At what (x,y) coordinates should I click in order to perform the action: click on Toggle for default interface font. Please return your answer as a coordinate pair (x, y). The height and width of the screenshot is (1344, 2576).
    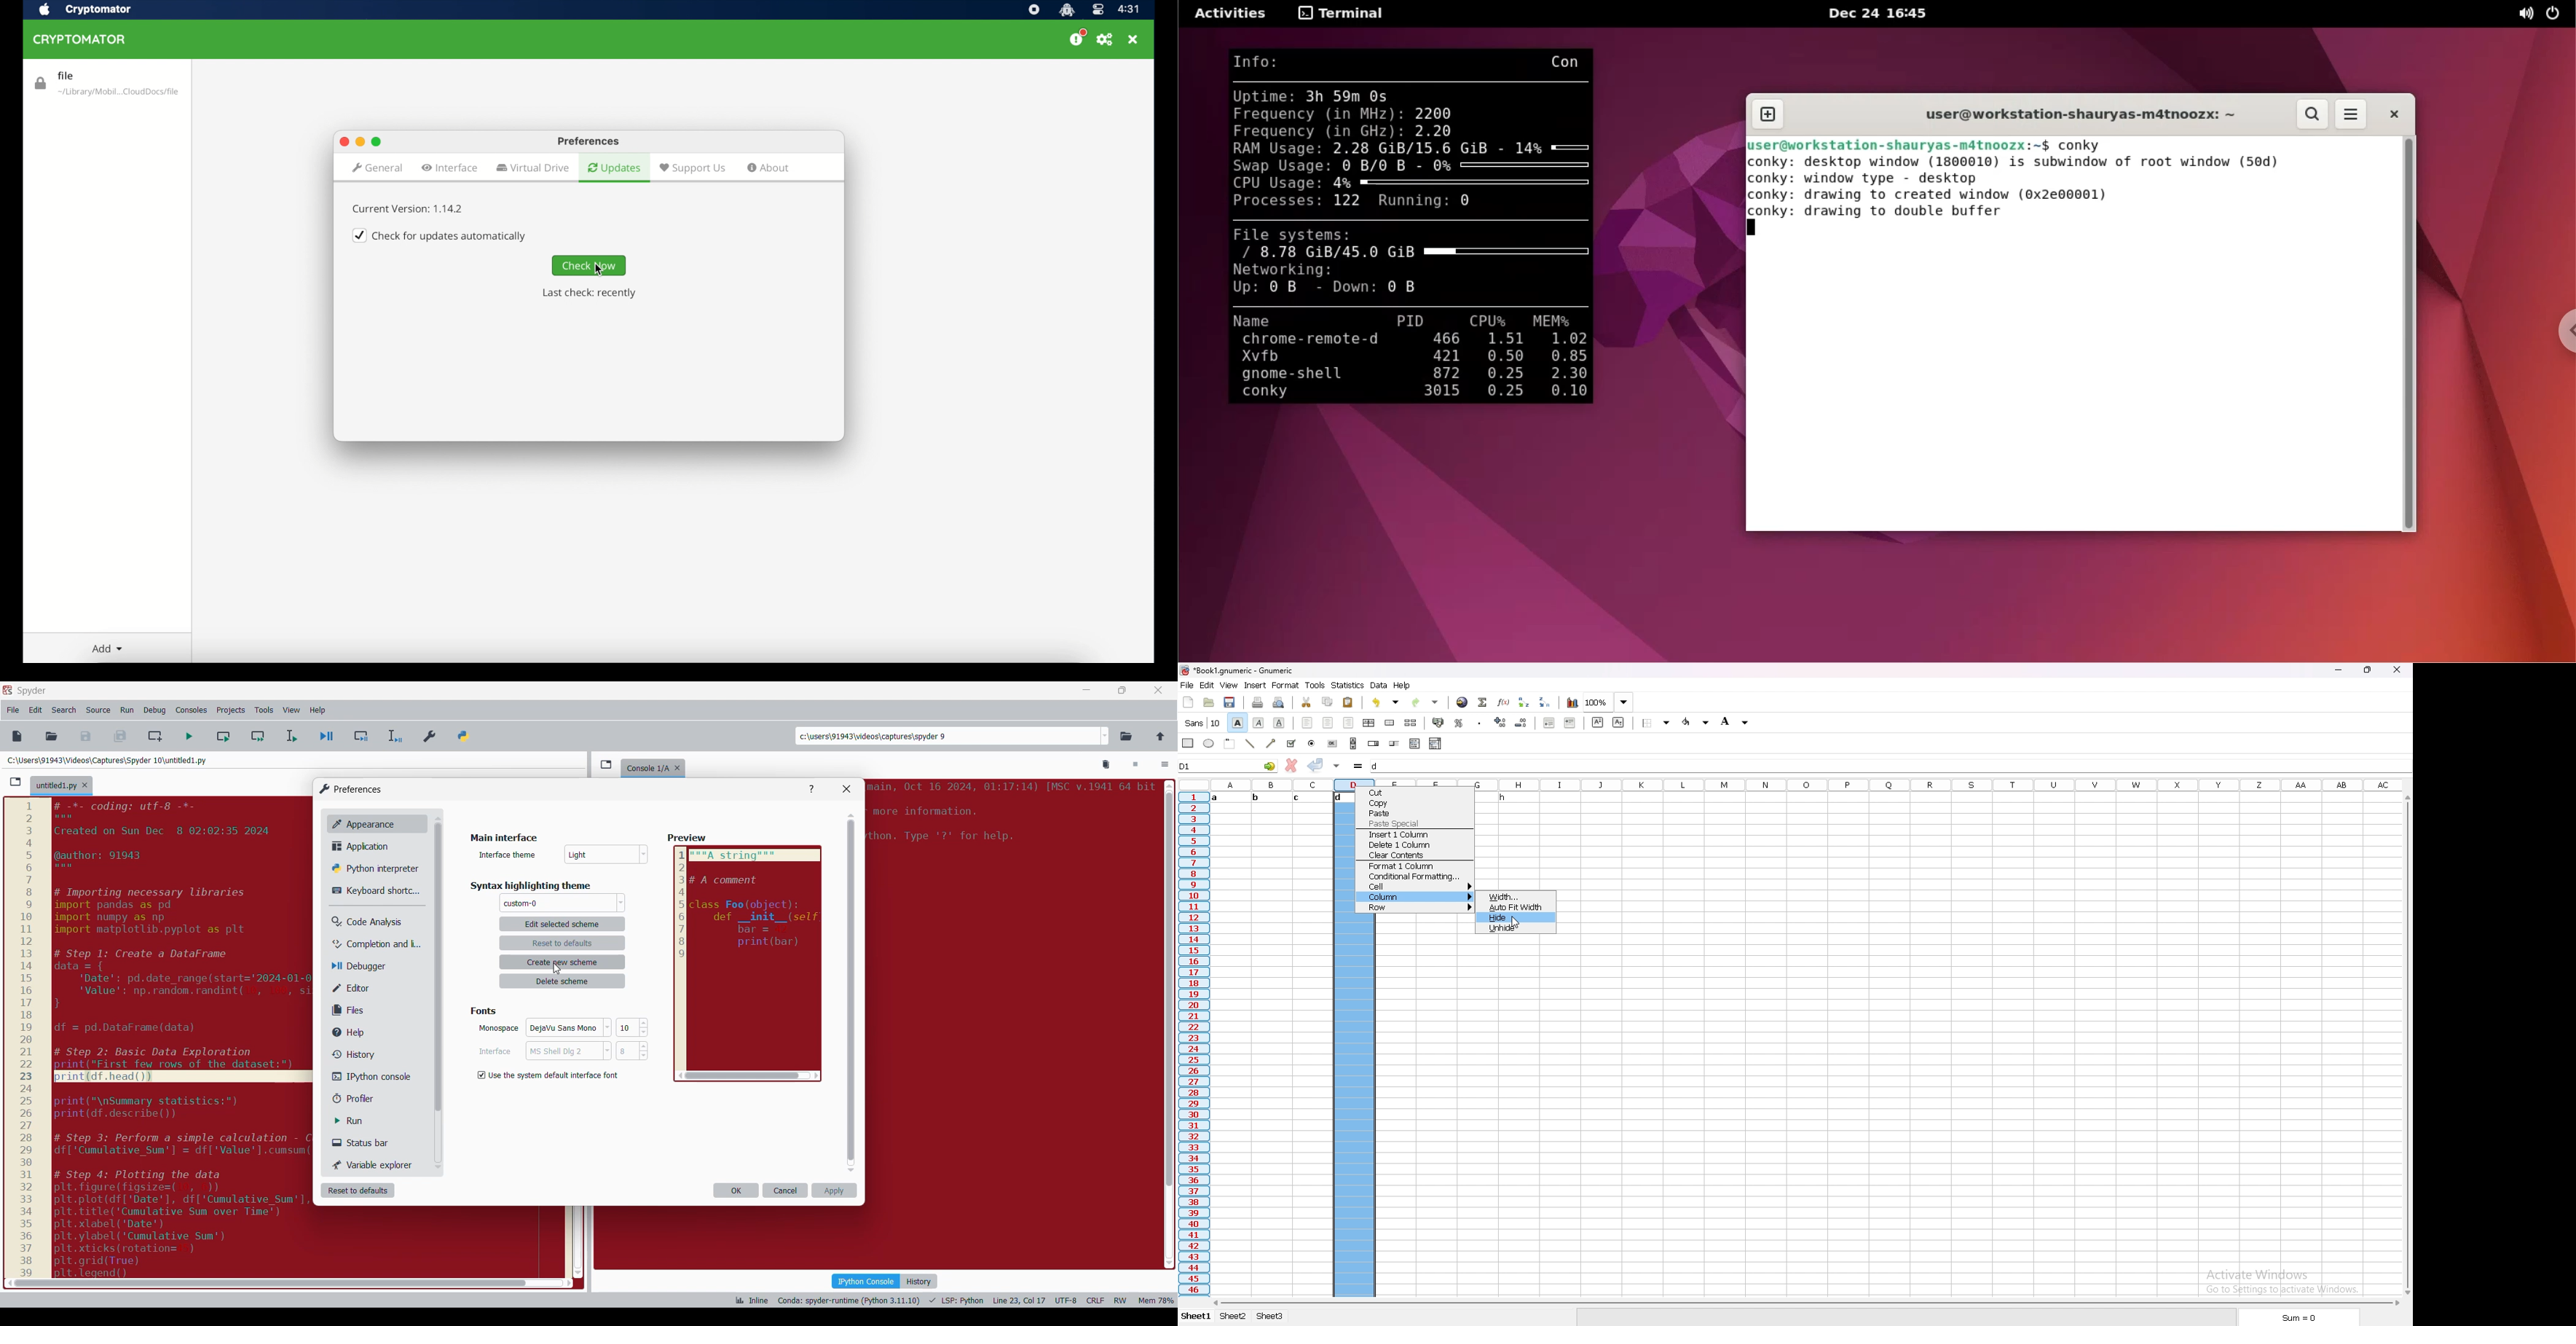
    Looking at the image, I should click on (549, 1076).